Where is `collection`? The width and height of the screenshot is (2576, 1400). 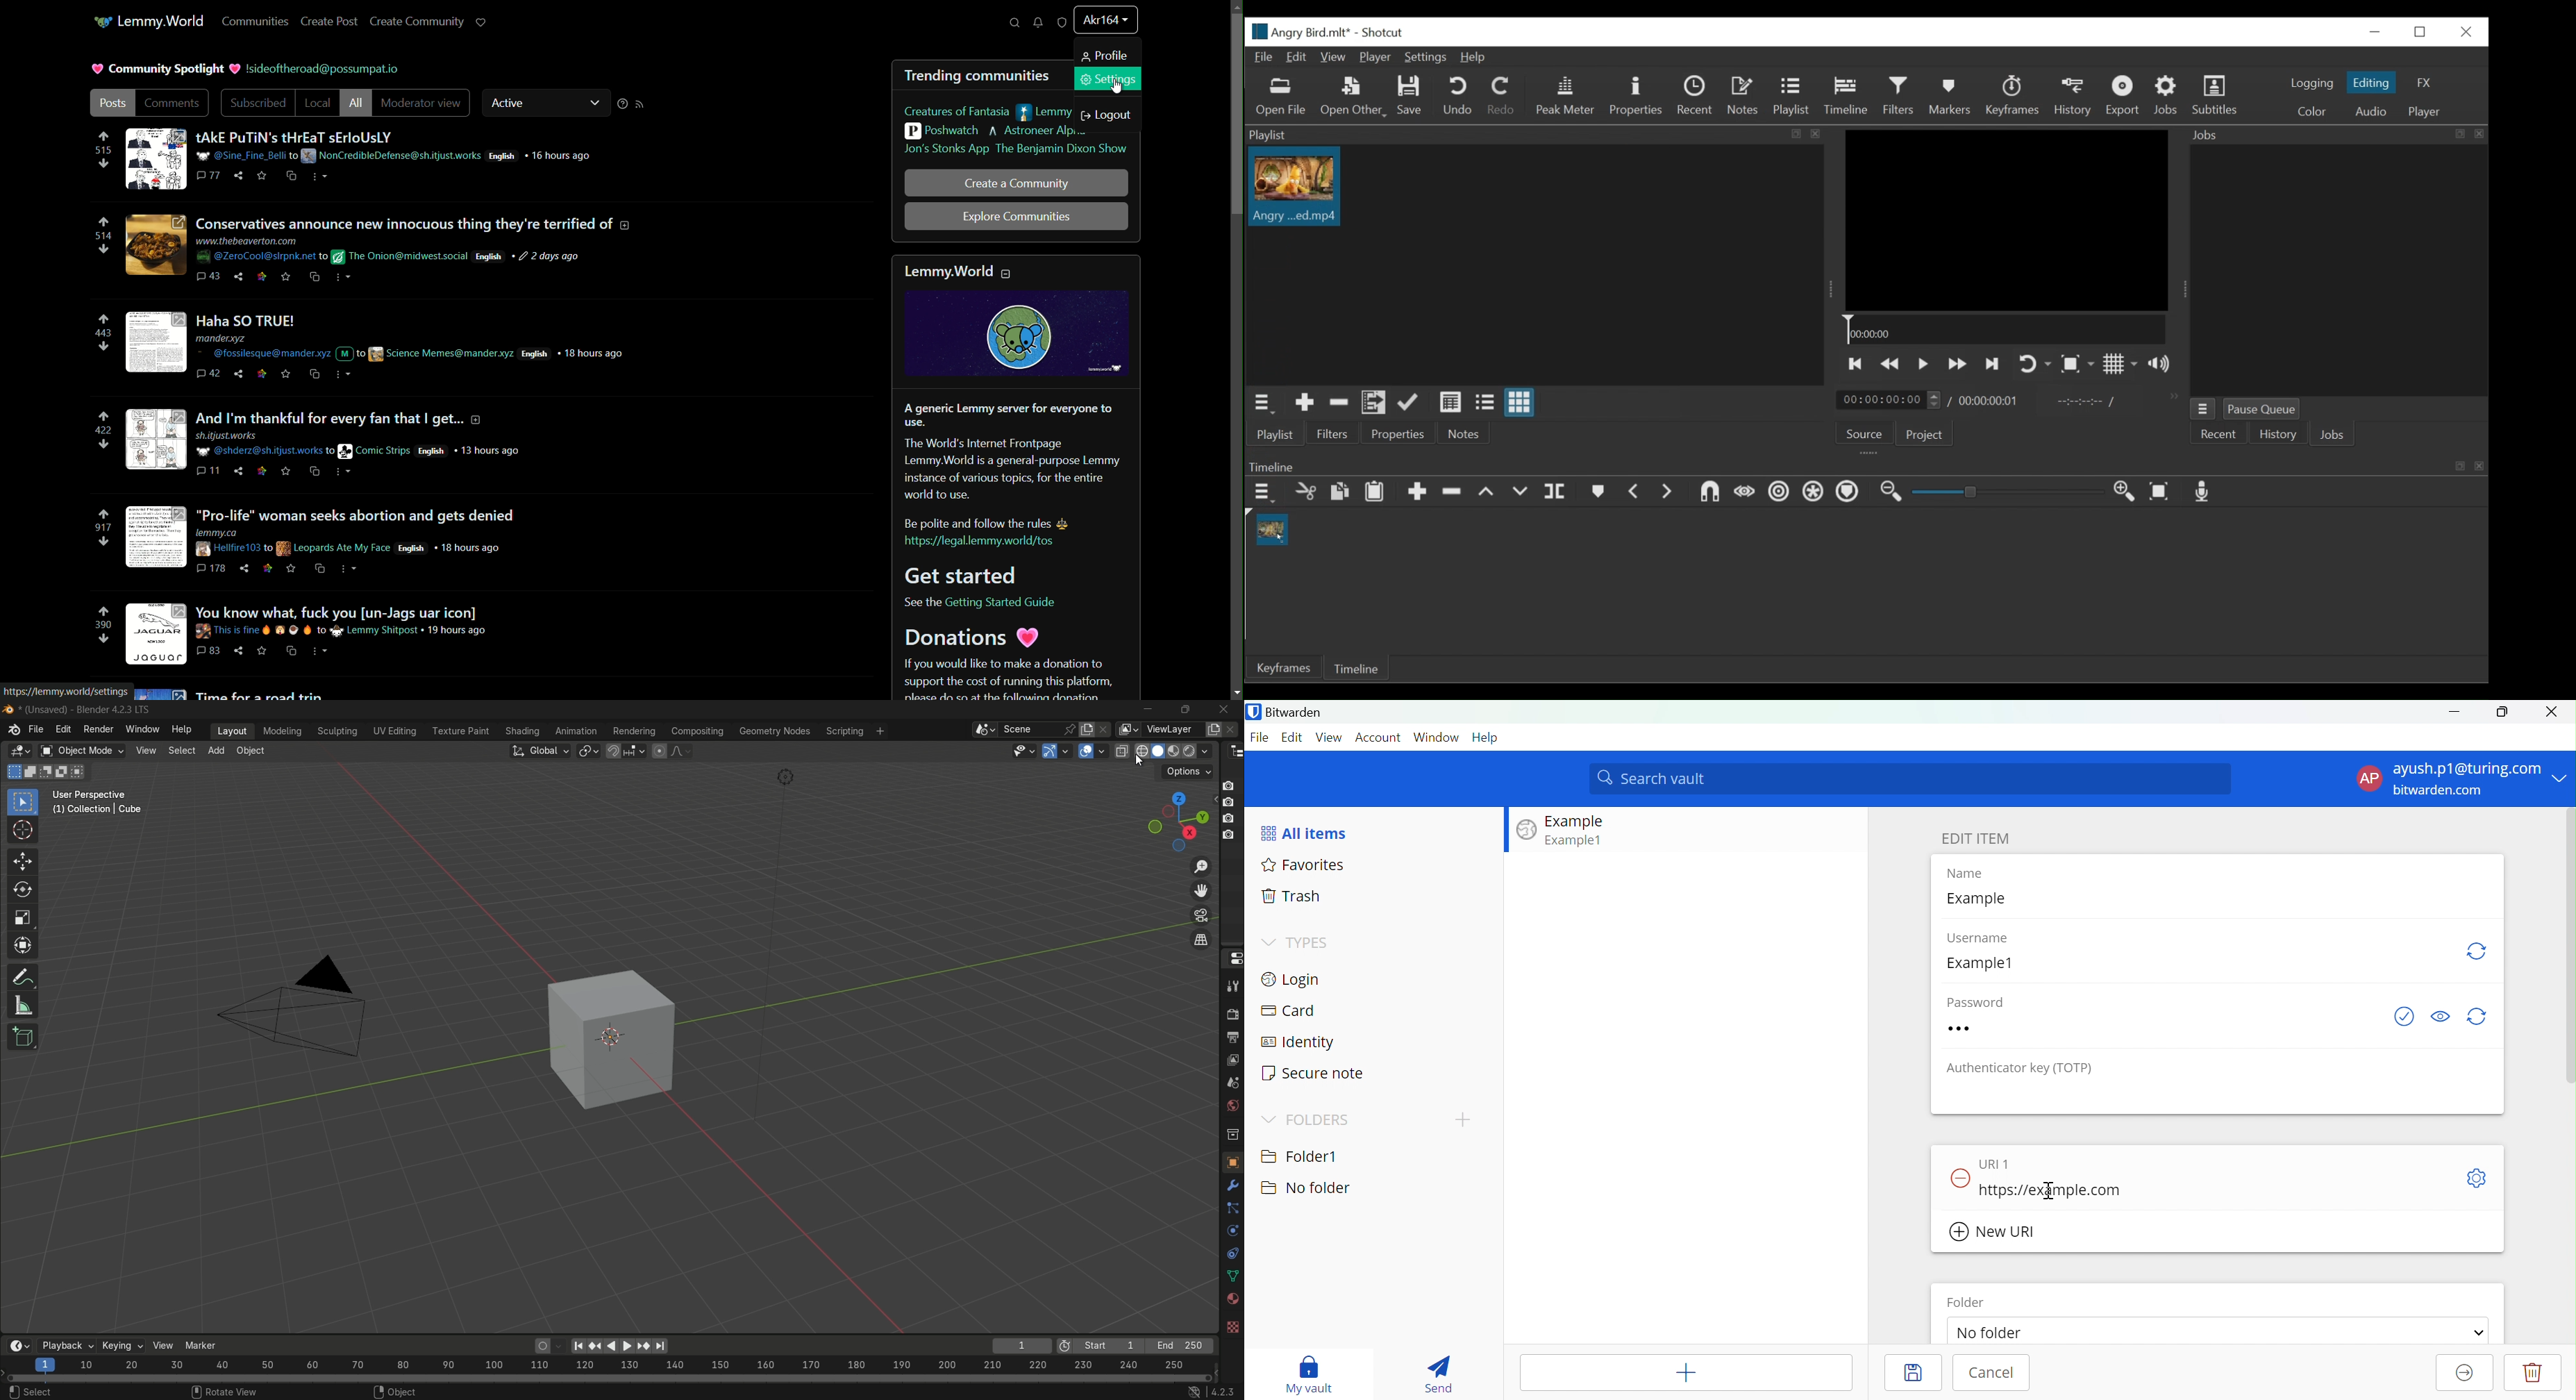 collection is located at coordinates (1231, 1132).